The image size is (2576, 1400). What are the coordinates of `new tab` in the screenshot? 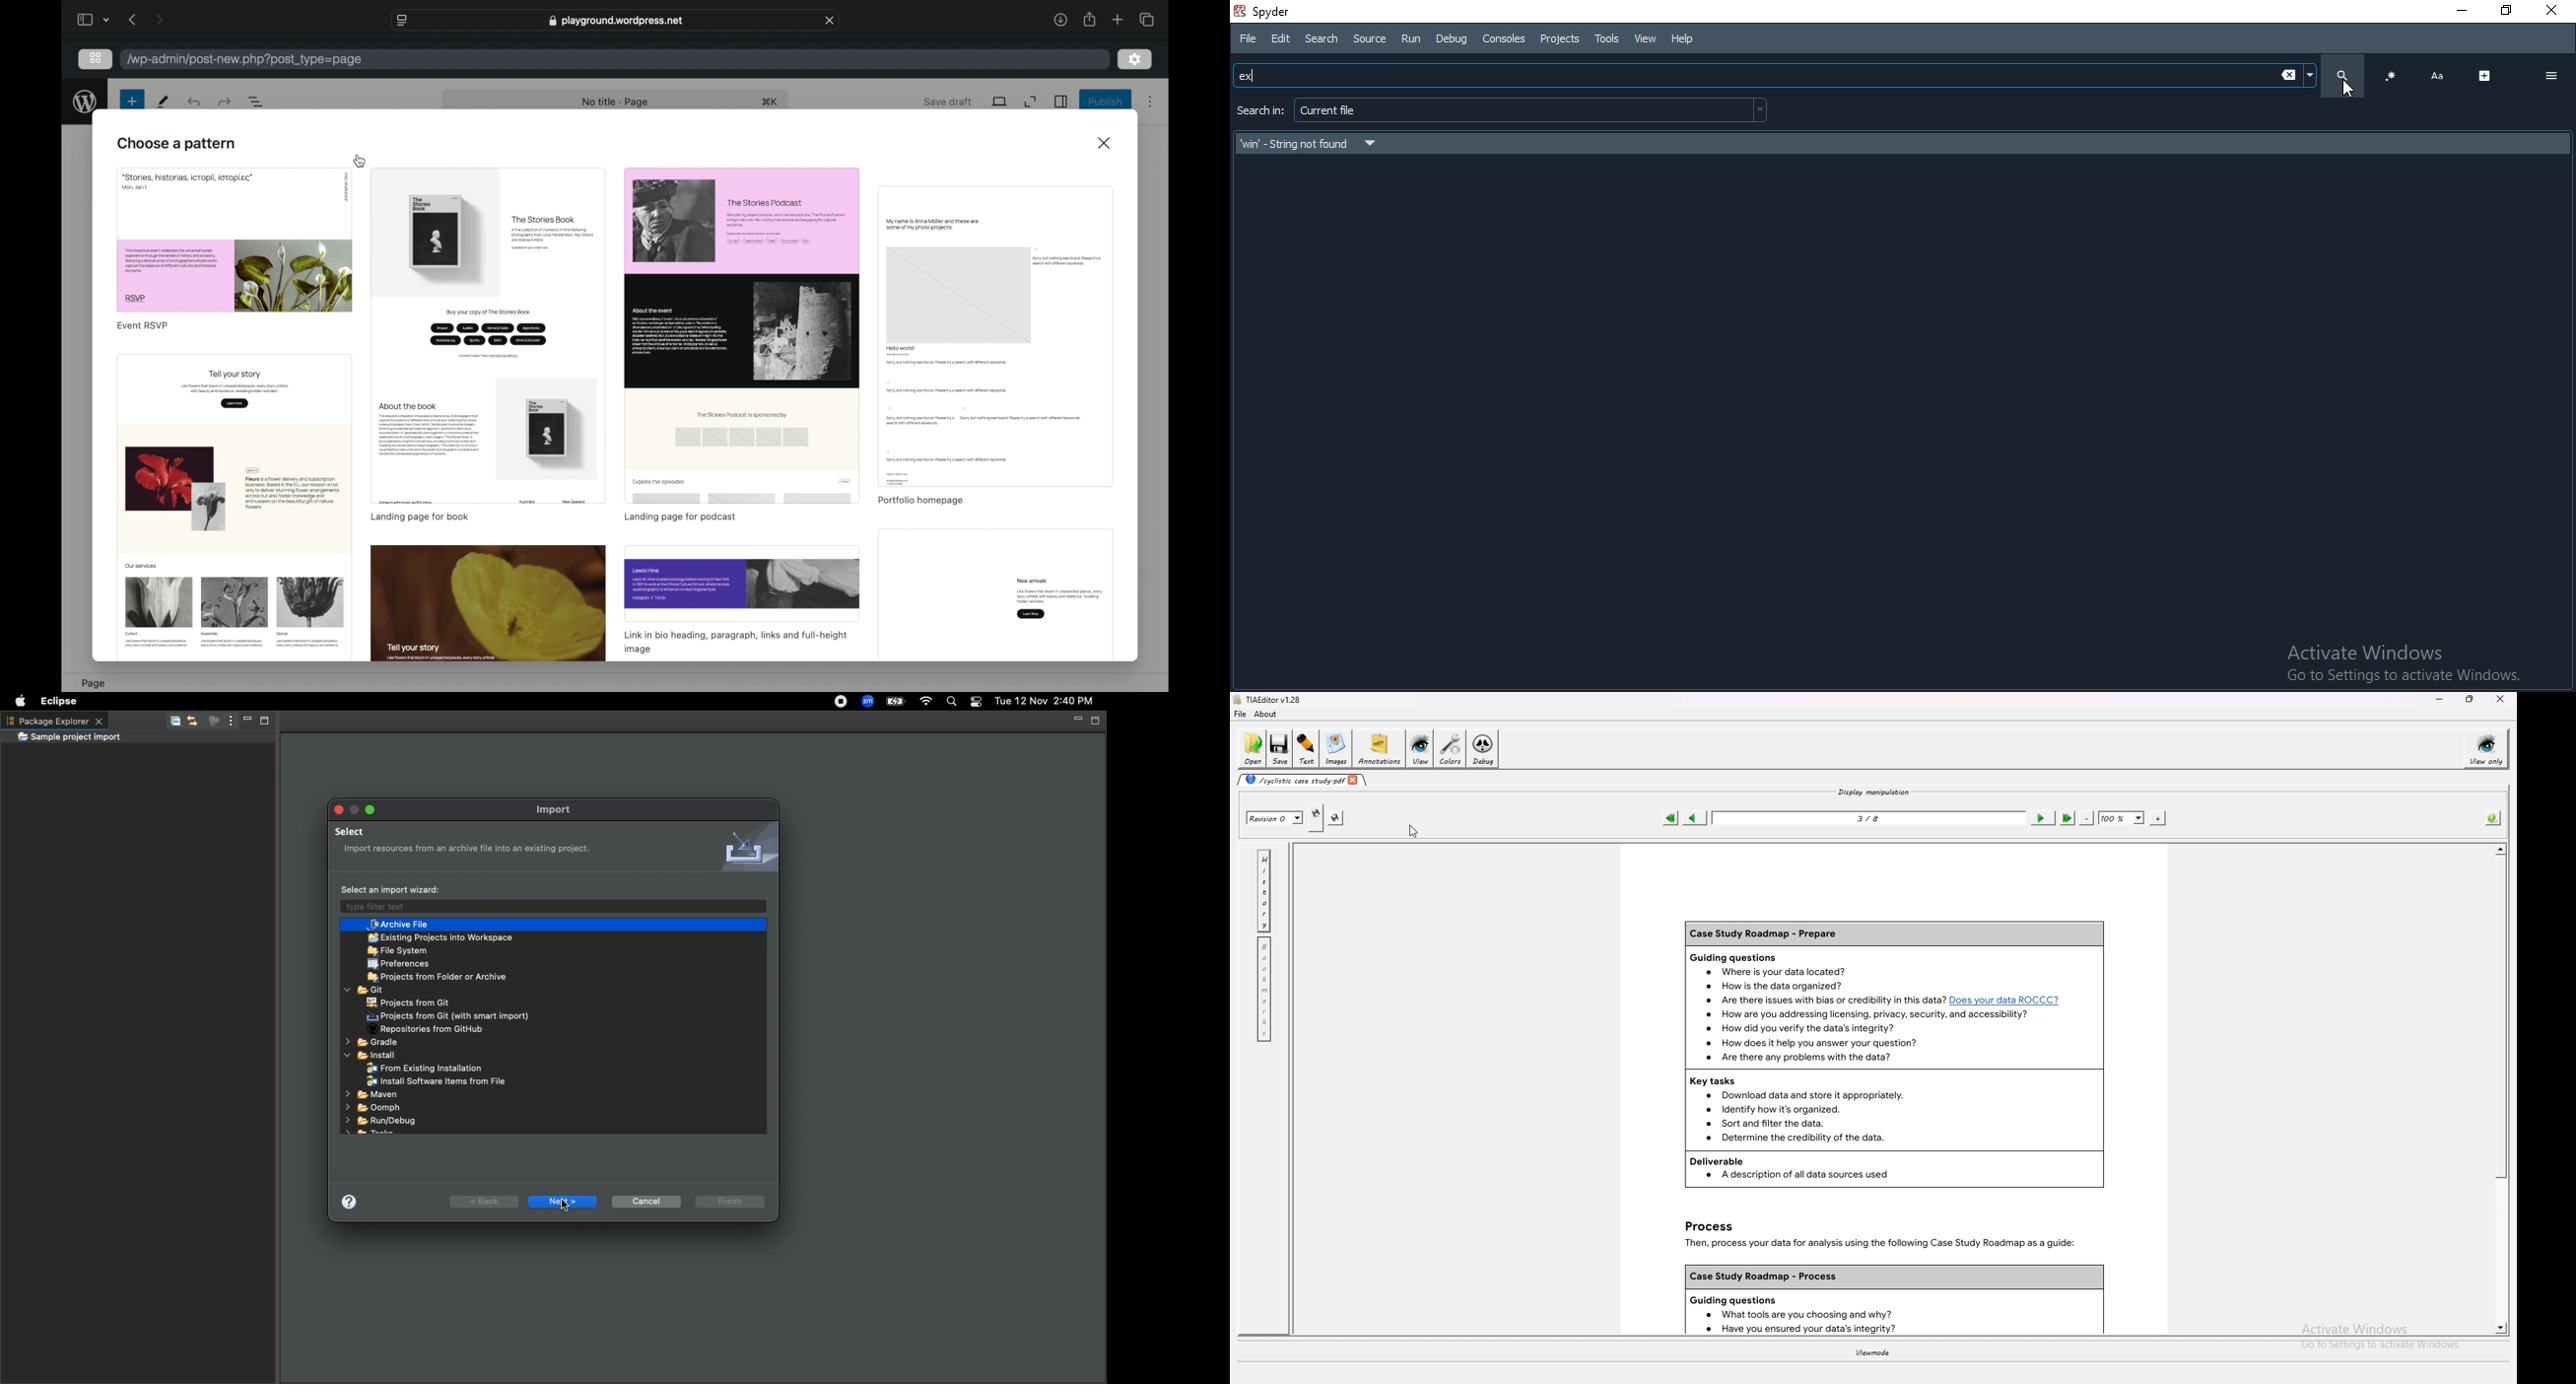 It's located at (1117, 19).